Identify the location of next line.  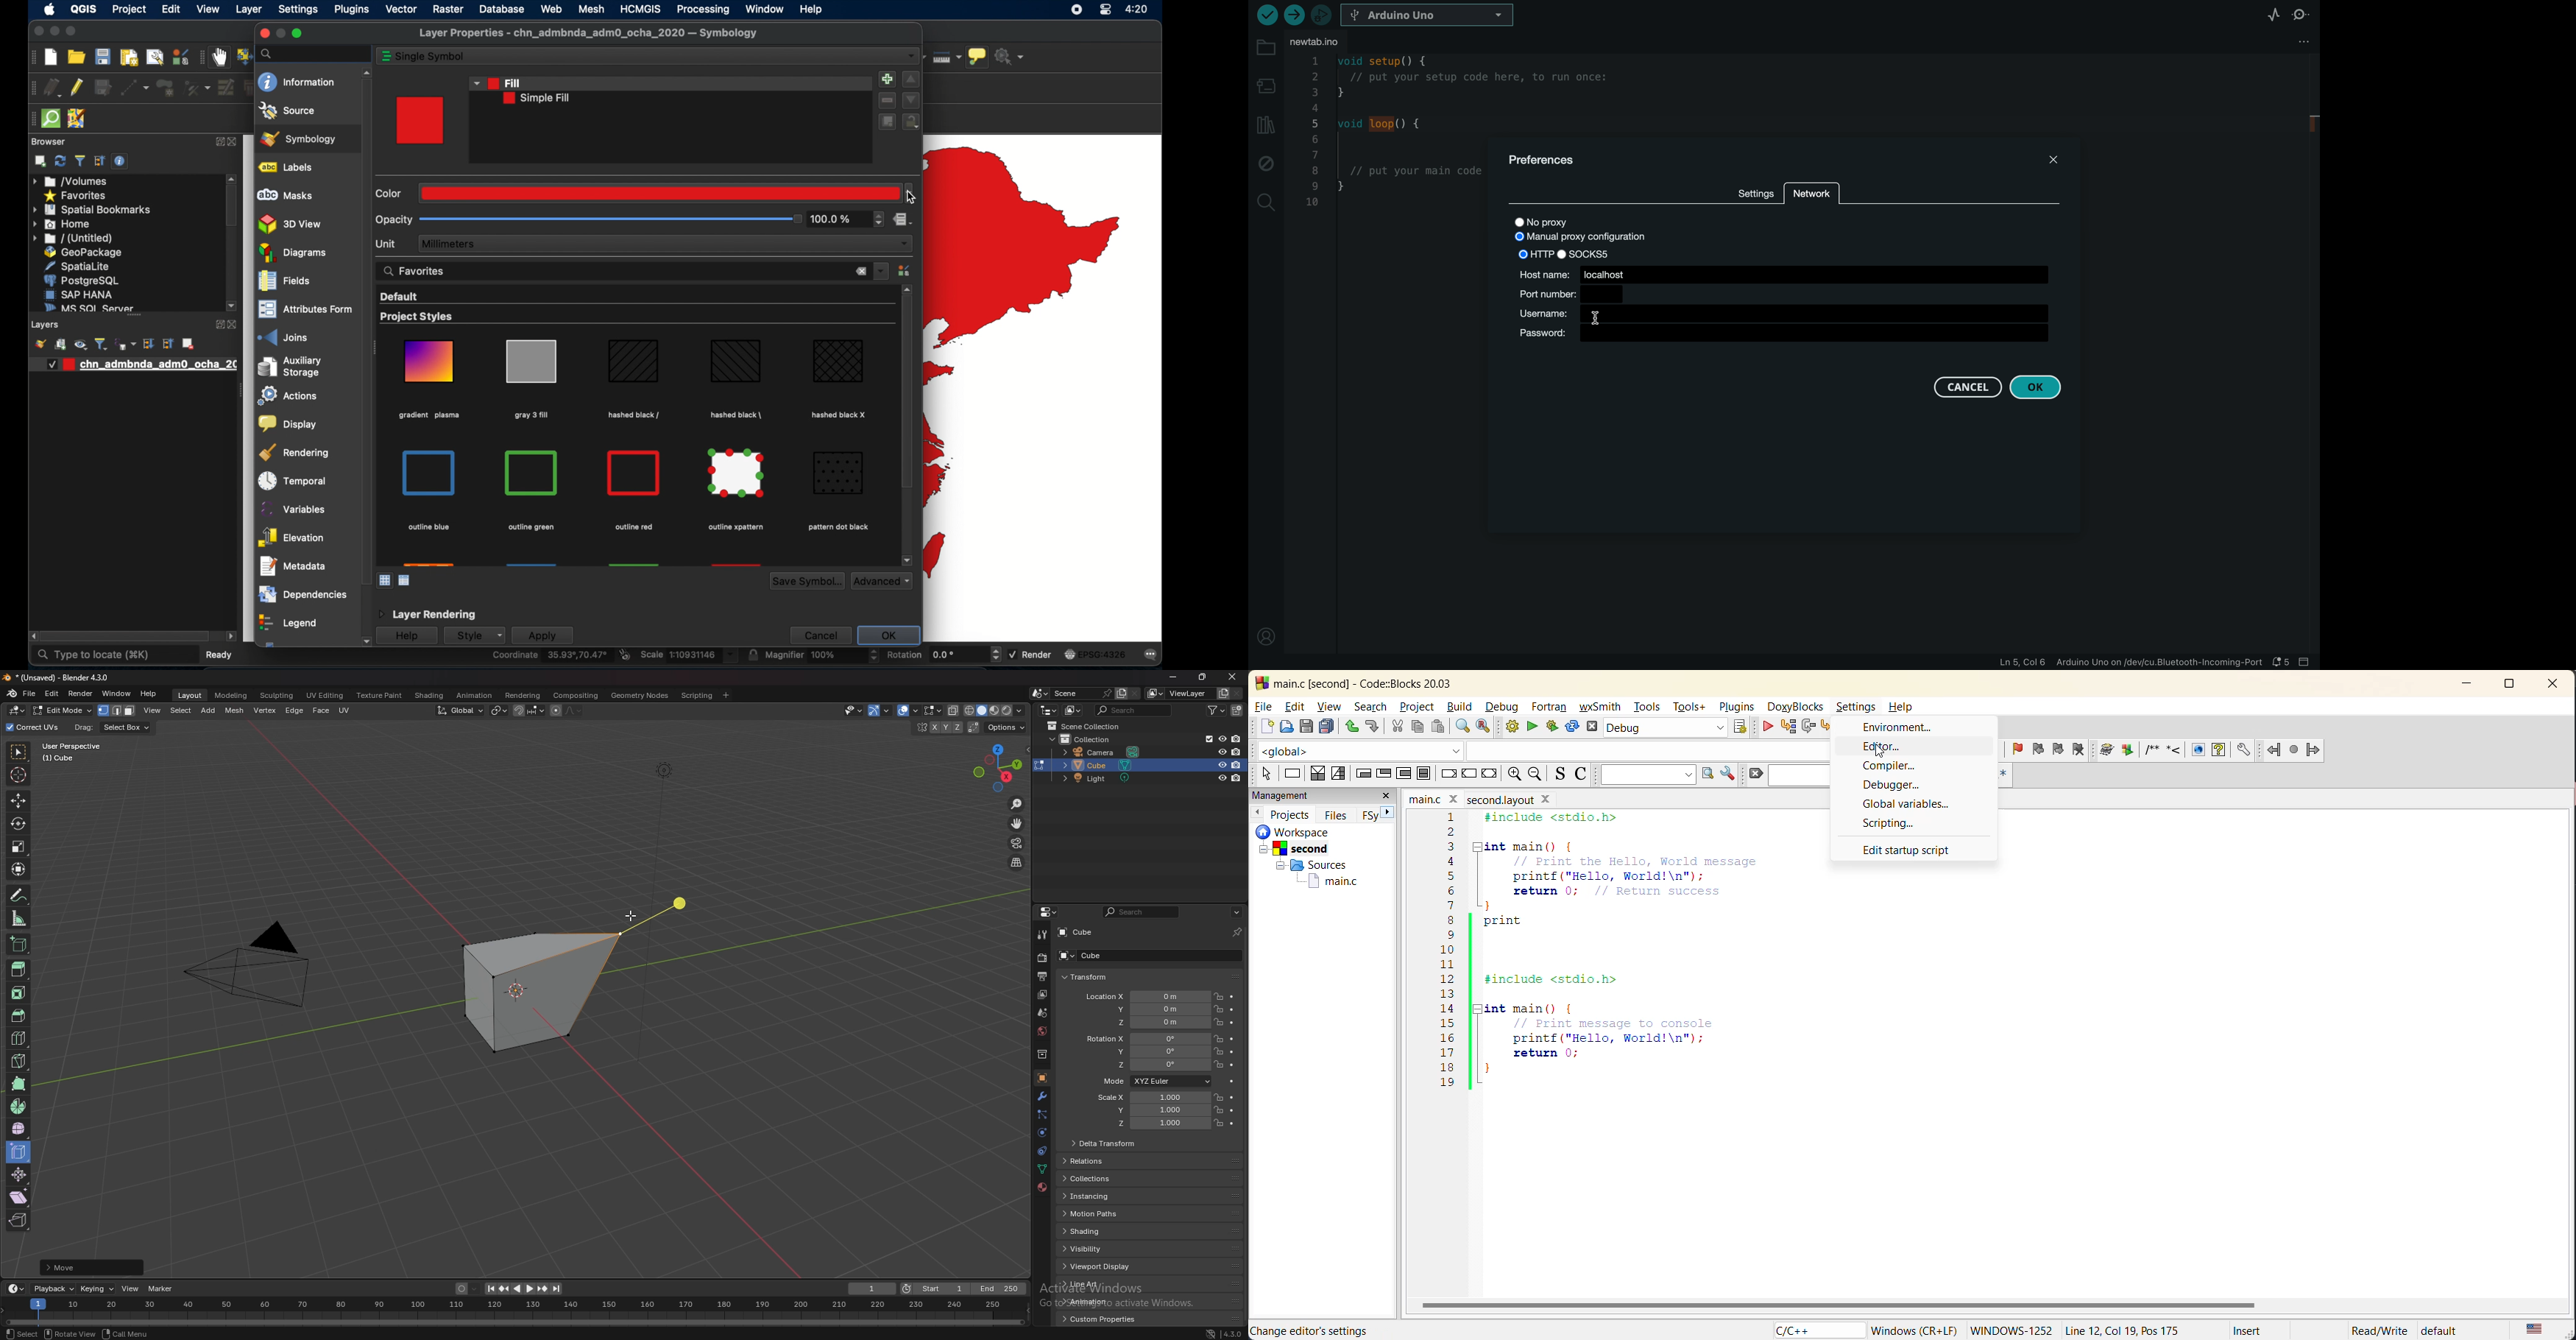
(1808, 728).